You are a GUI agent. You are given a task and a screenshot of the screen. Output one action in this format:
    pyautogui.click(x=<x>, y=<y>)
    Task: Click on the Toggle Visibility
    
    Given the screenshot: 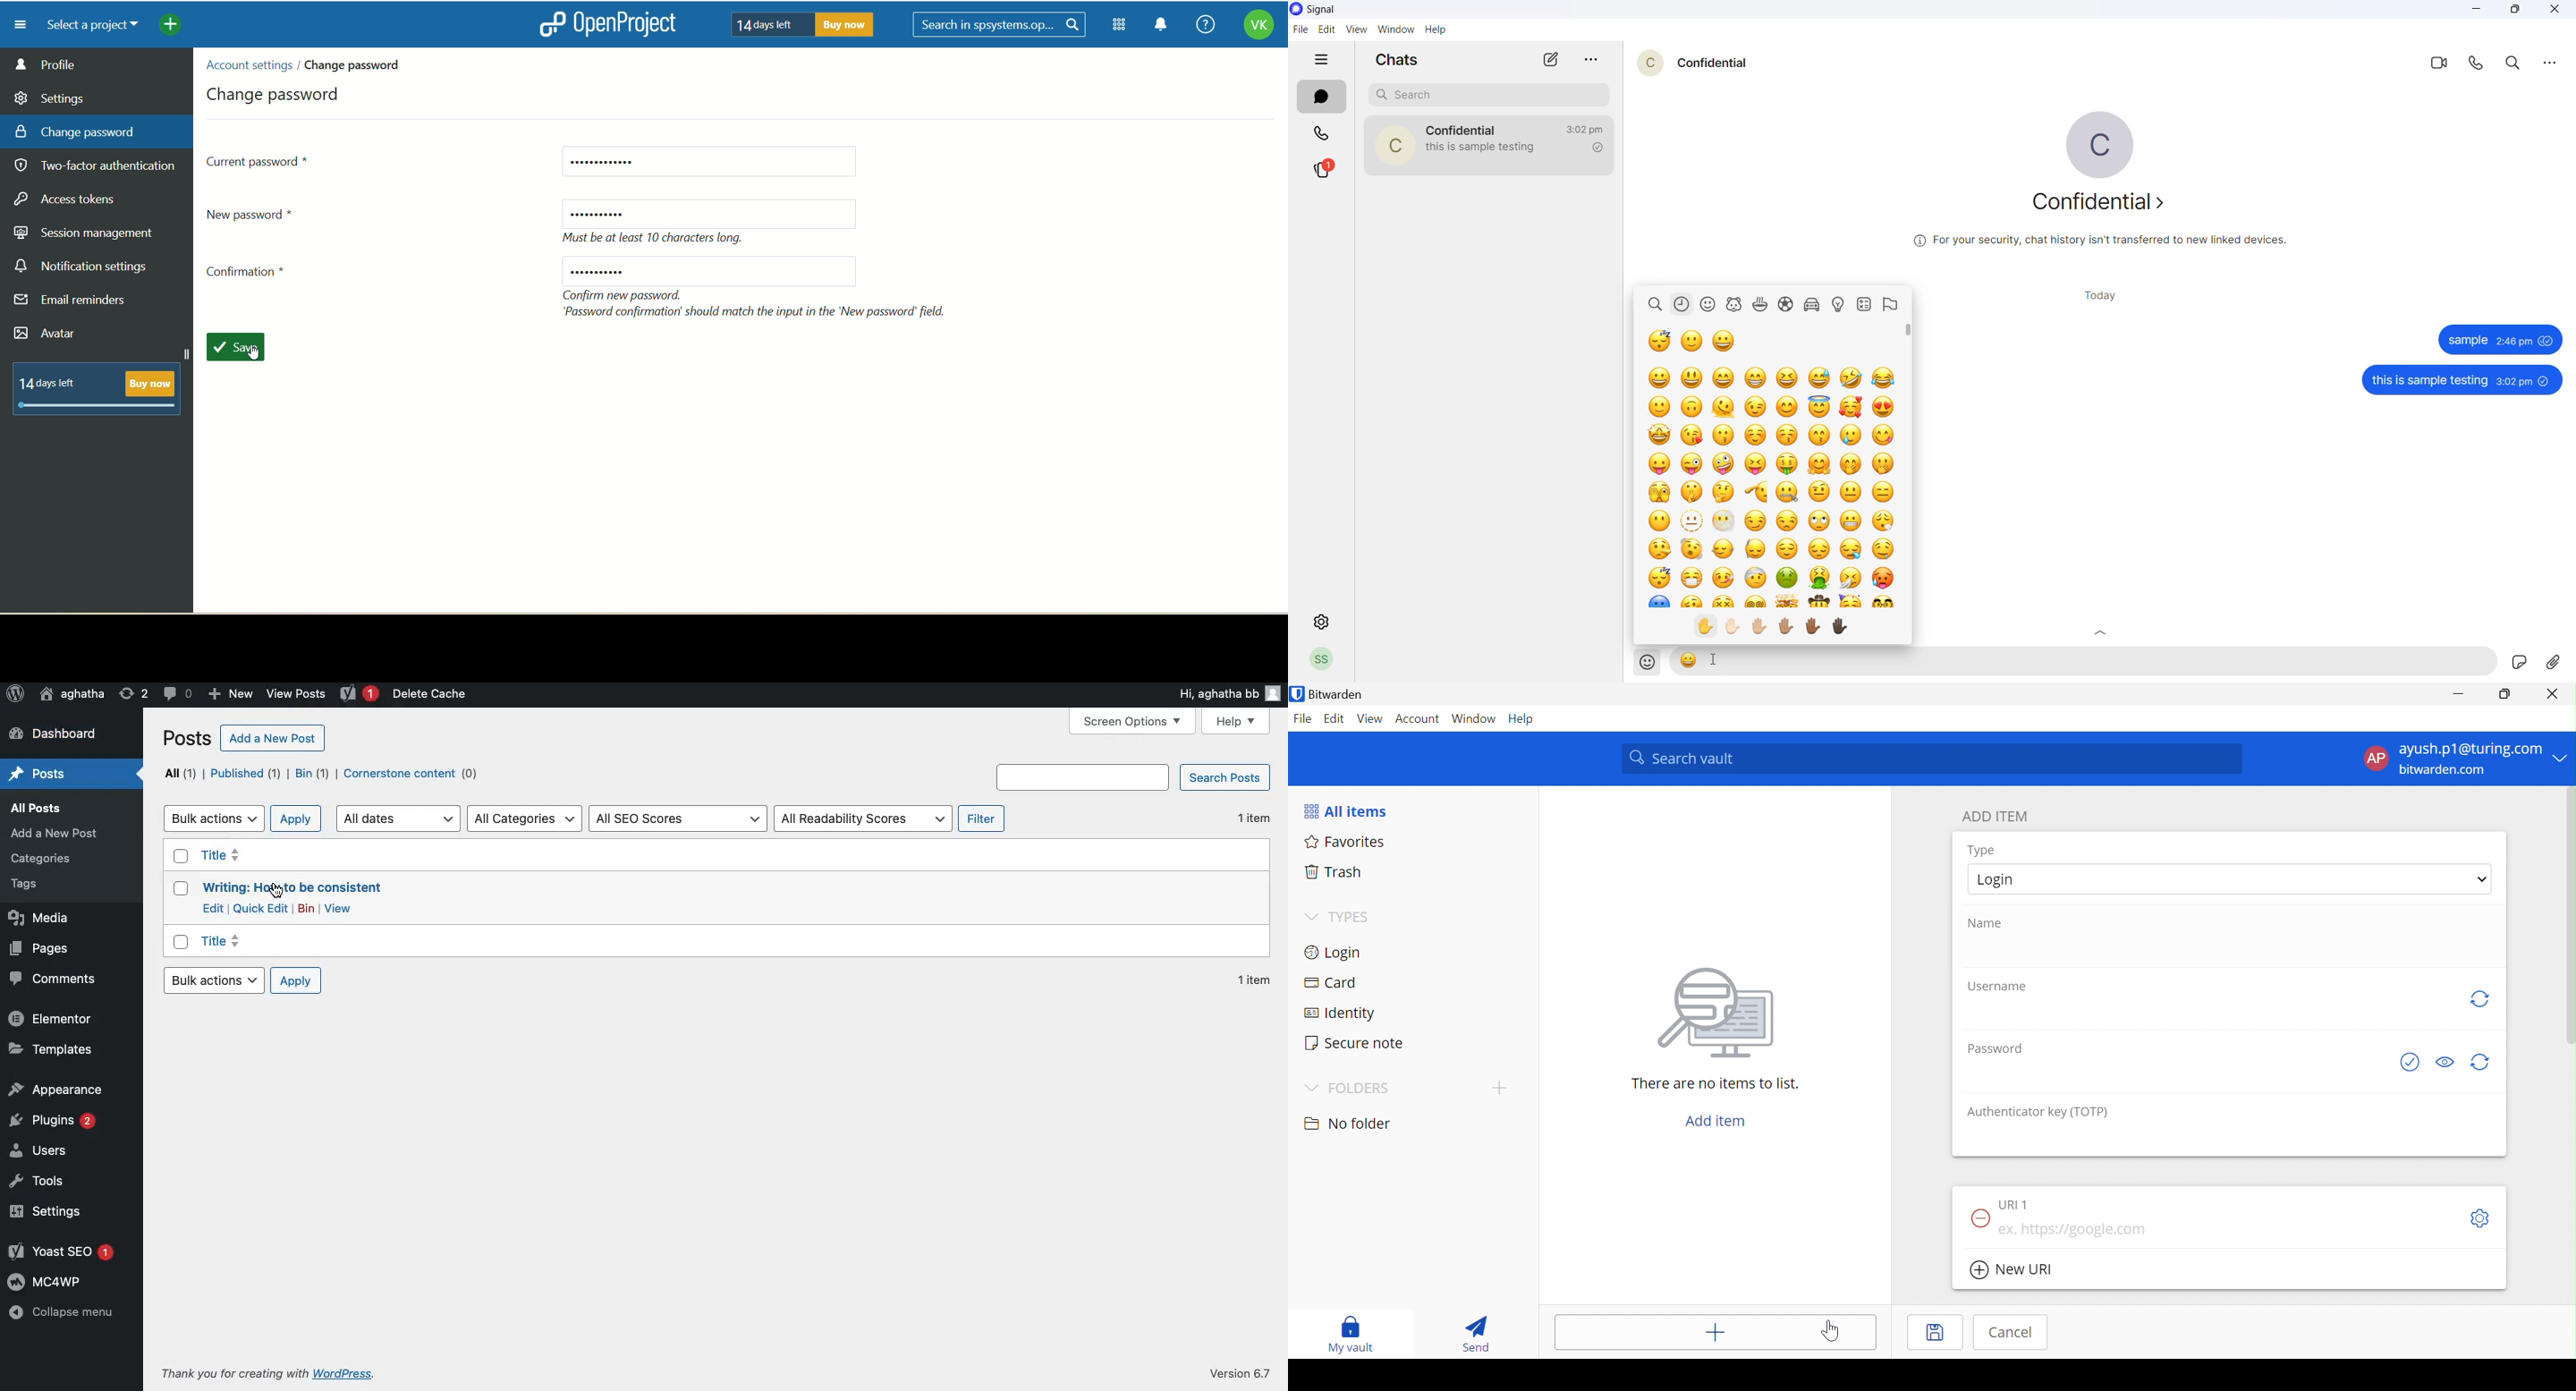 What is the action you would take?
    pyautogui.click(x=2448, y=1061)
    